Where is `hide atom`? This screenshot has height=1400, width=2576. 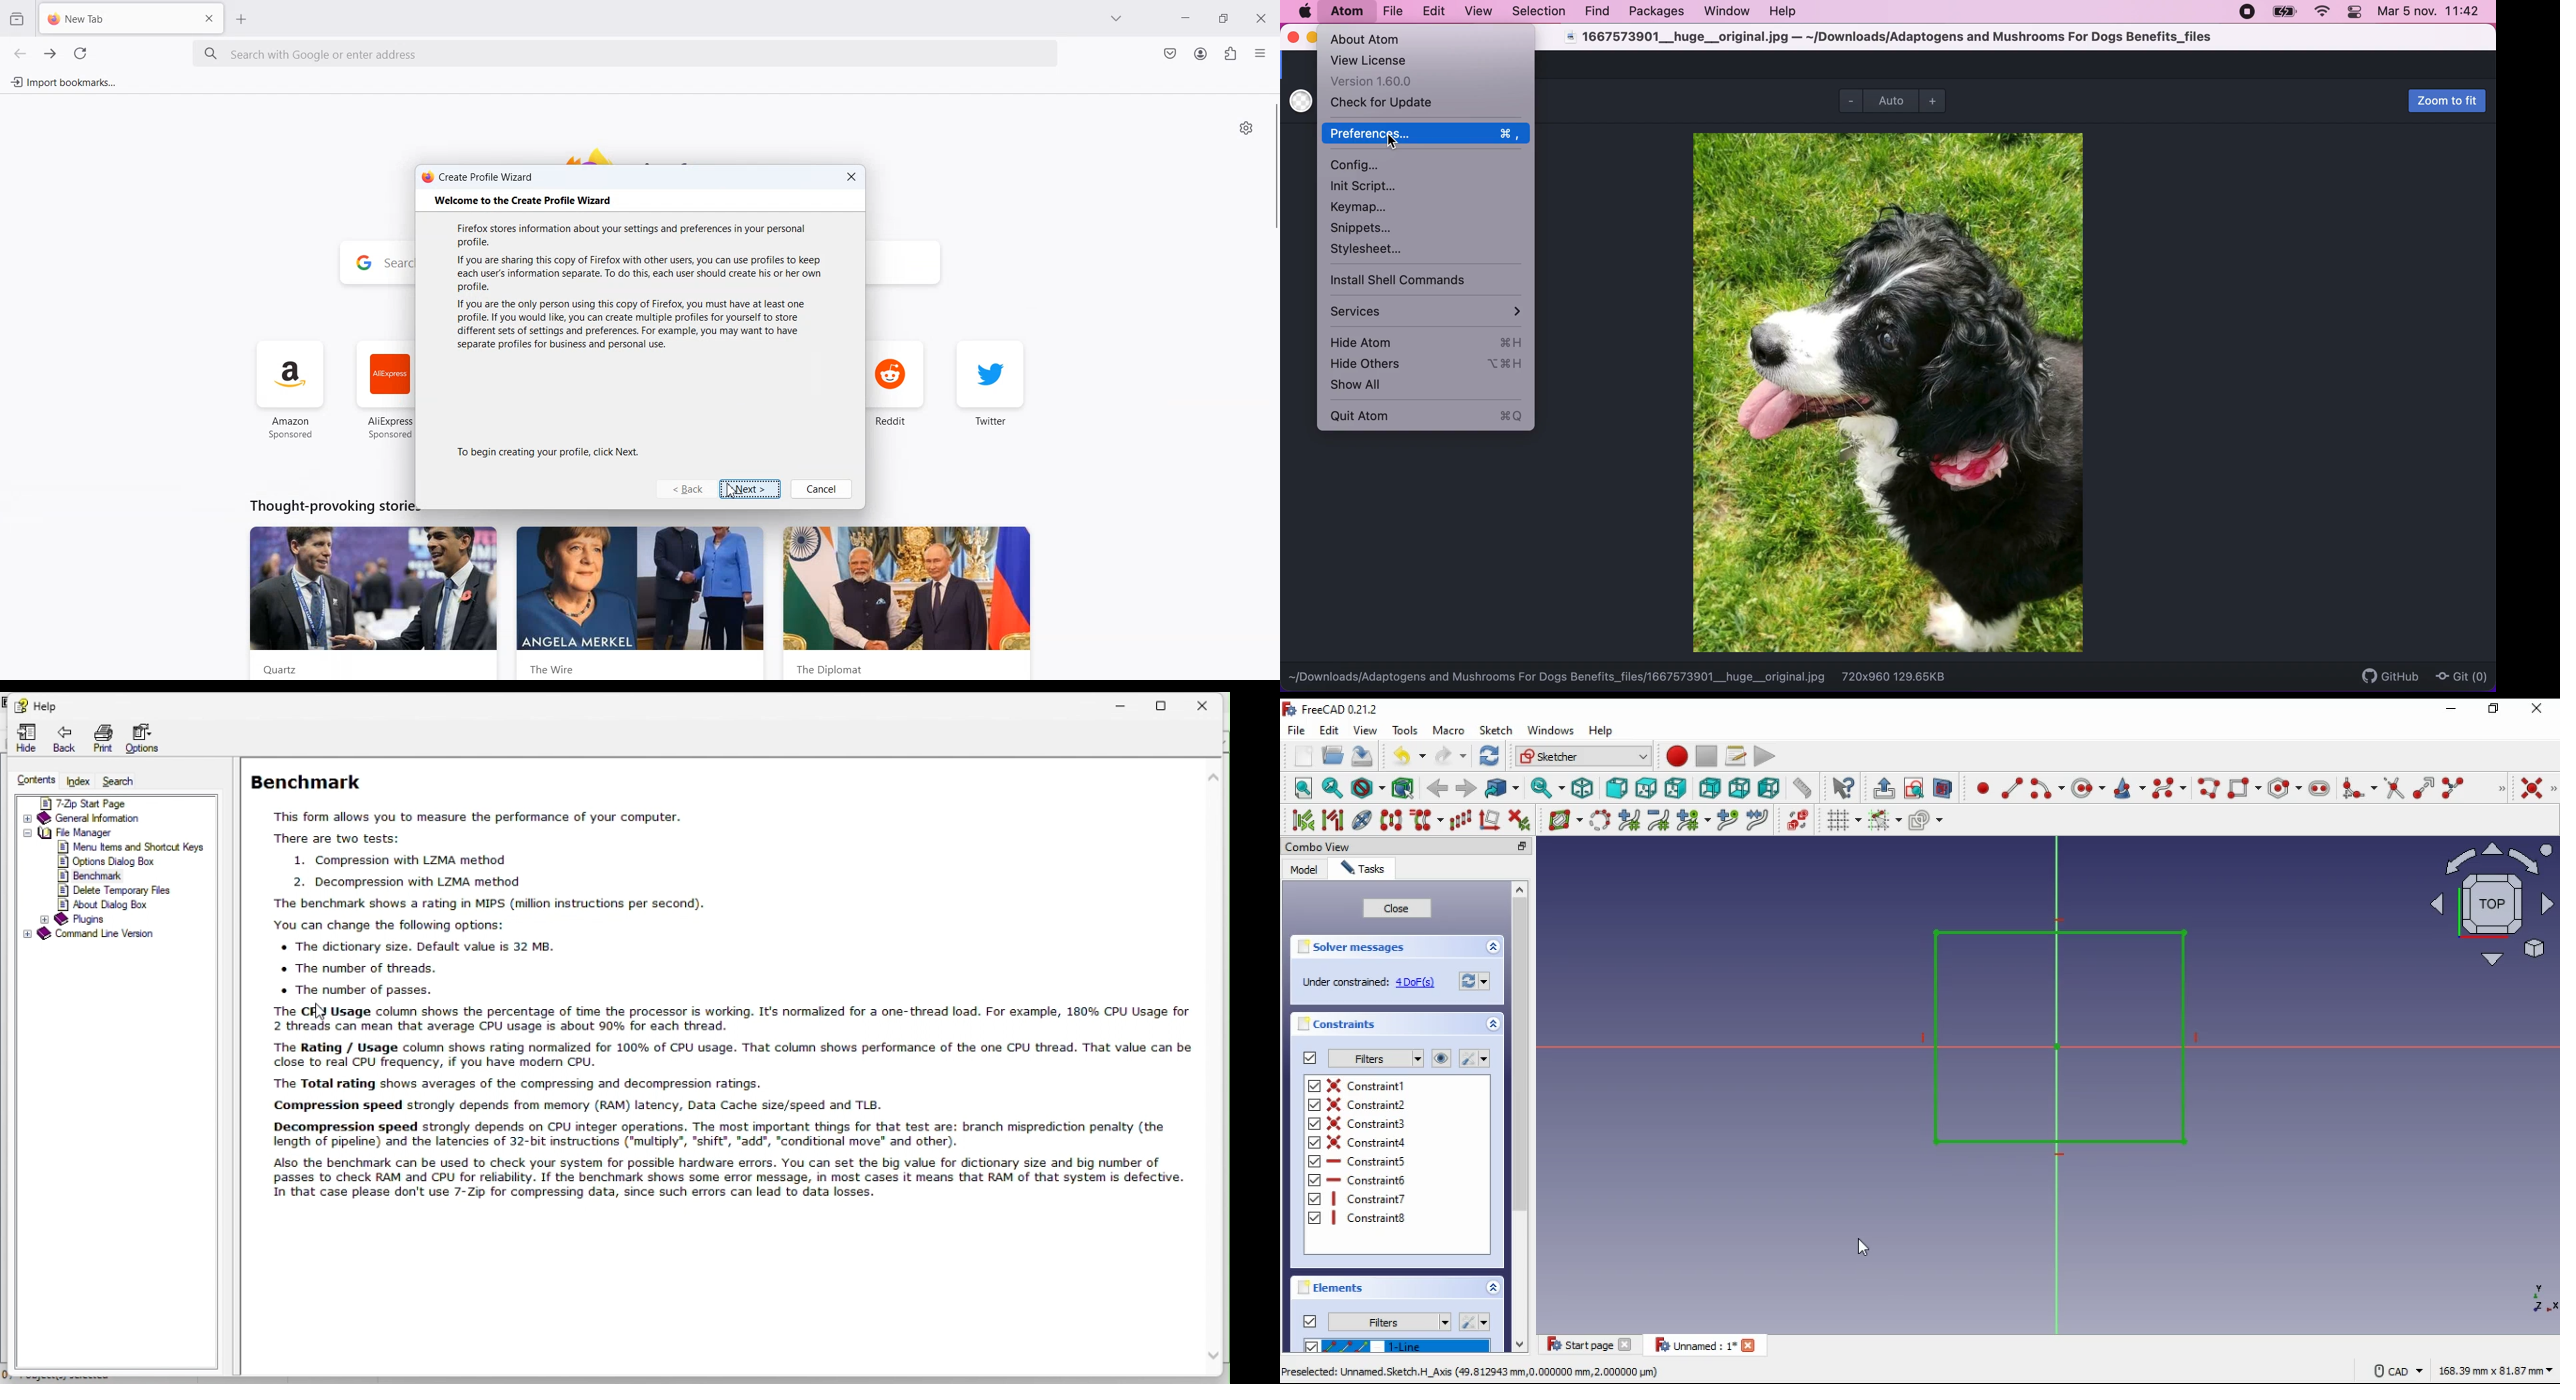
hide atom is located at coordinates (1426, 342).